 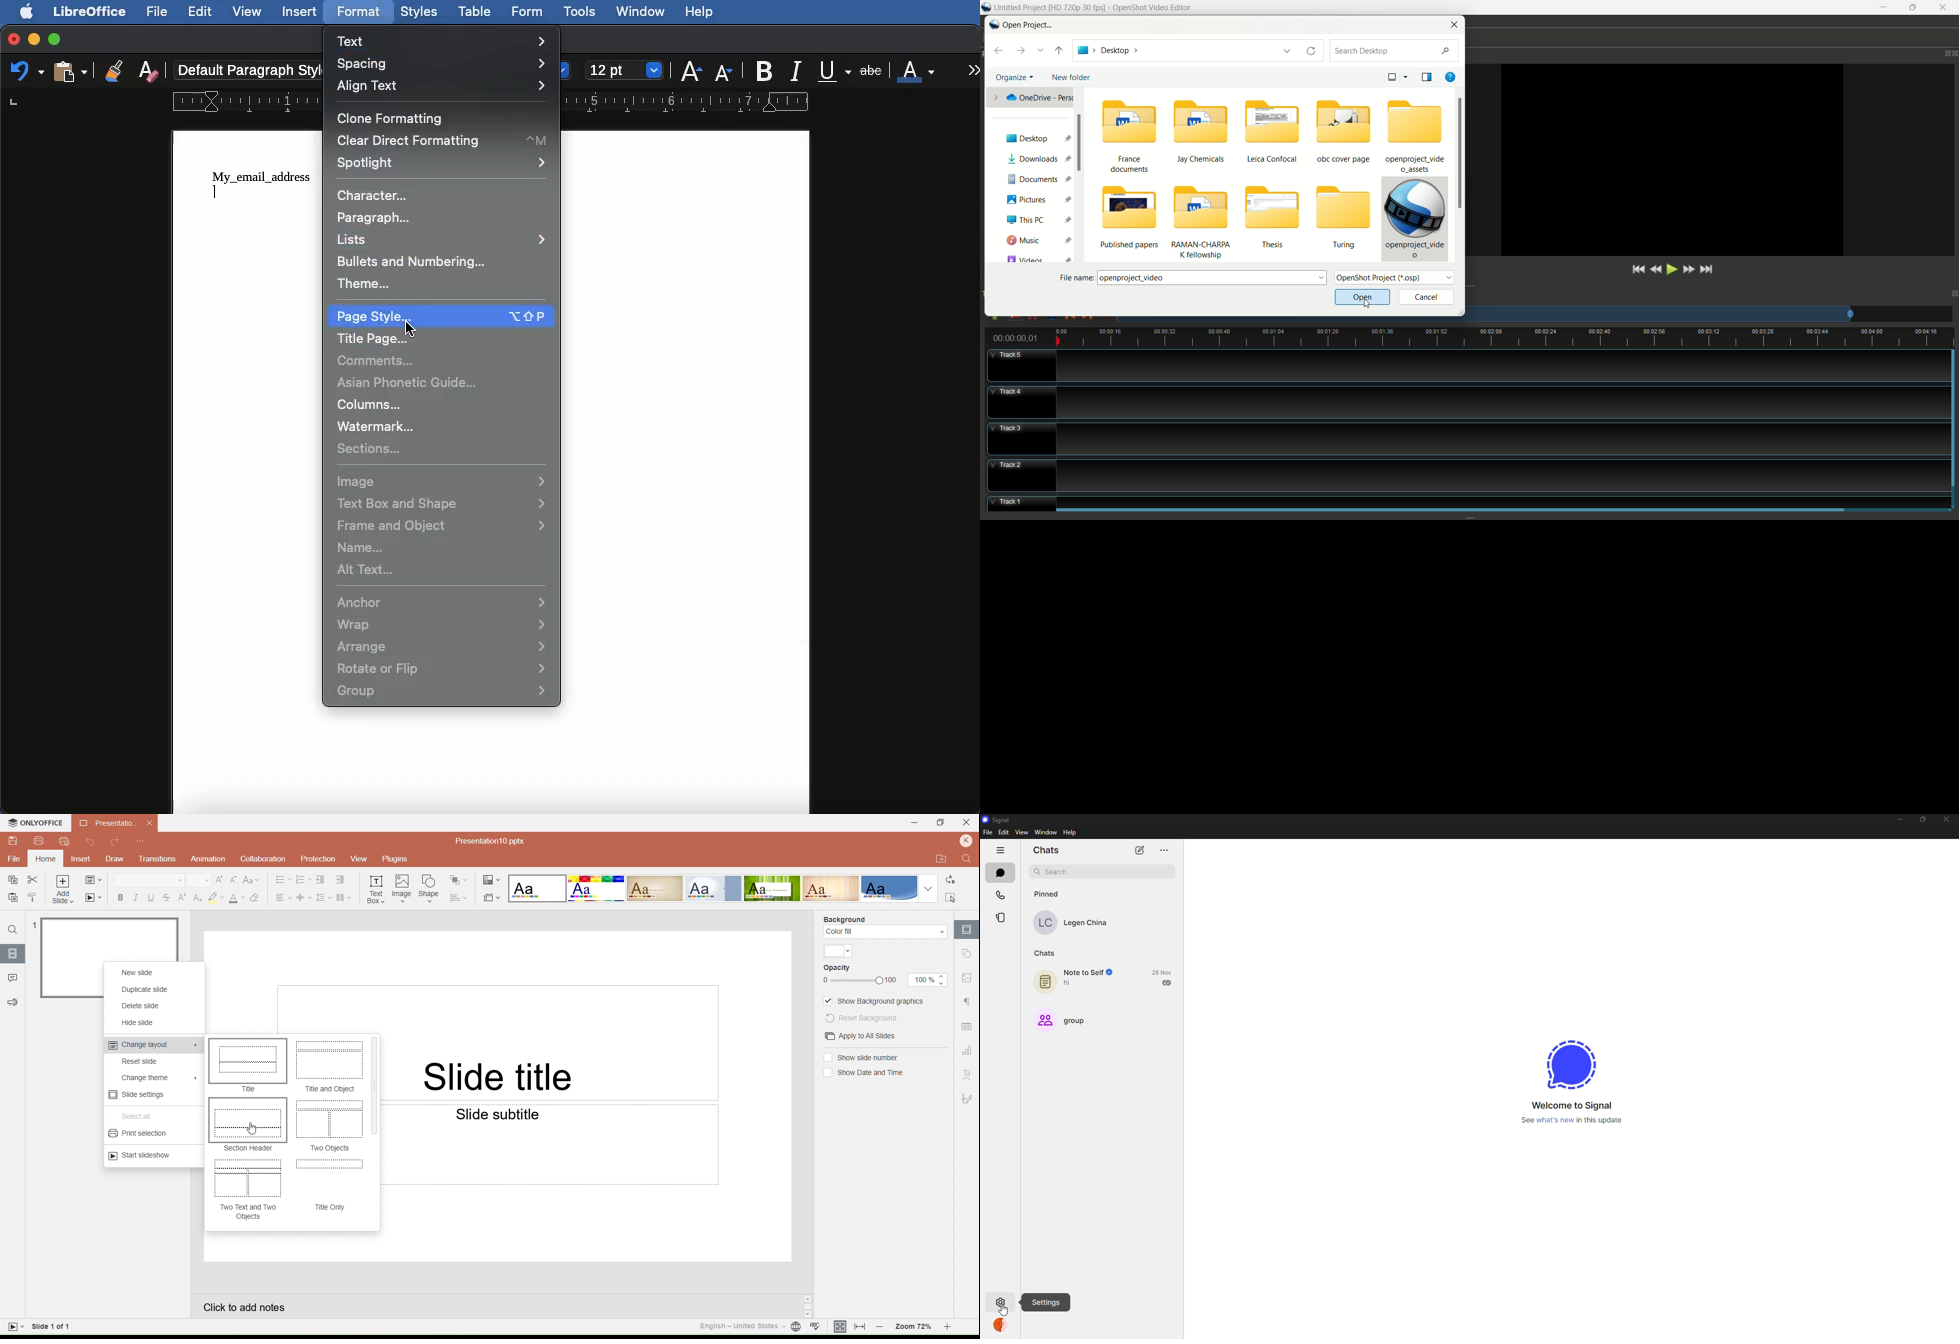 What do you see at coordinates (917, 69) in the screenshot?
I see `Font color` at bounding box center [917, 69].